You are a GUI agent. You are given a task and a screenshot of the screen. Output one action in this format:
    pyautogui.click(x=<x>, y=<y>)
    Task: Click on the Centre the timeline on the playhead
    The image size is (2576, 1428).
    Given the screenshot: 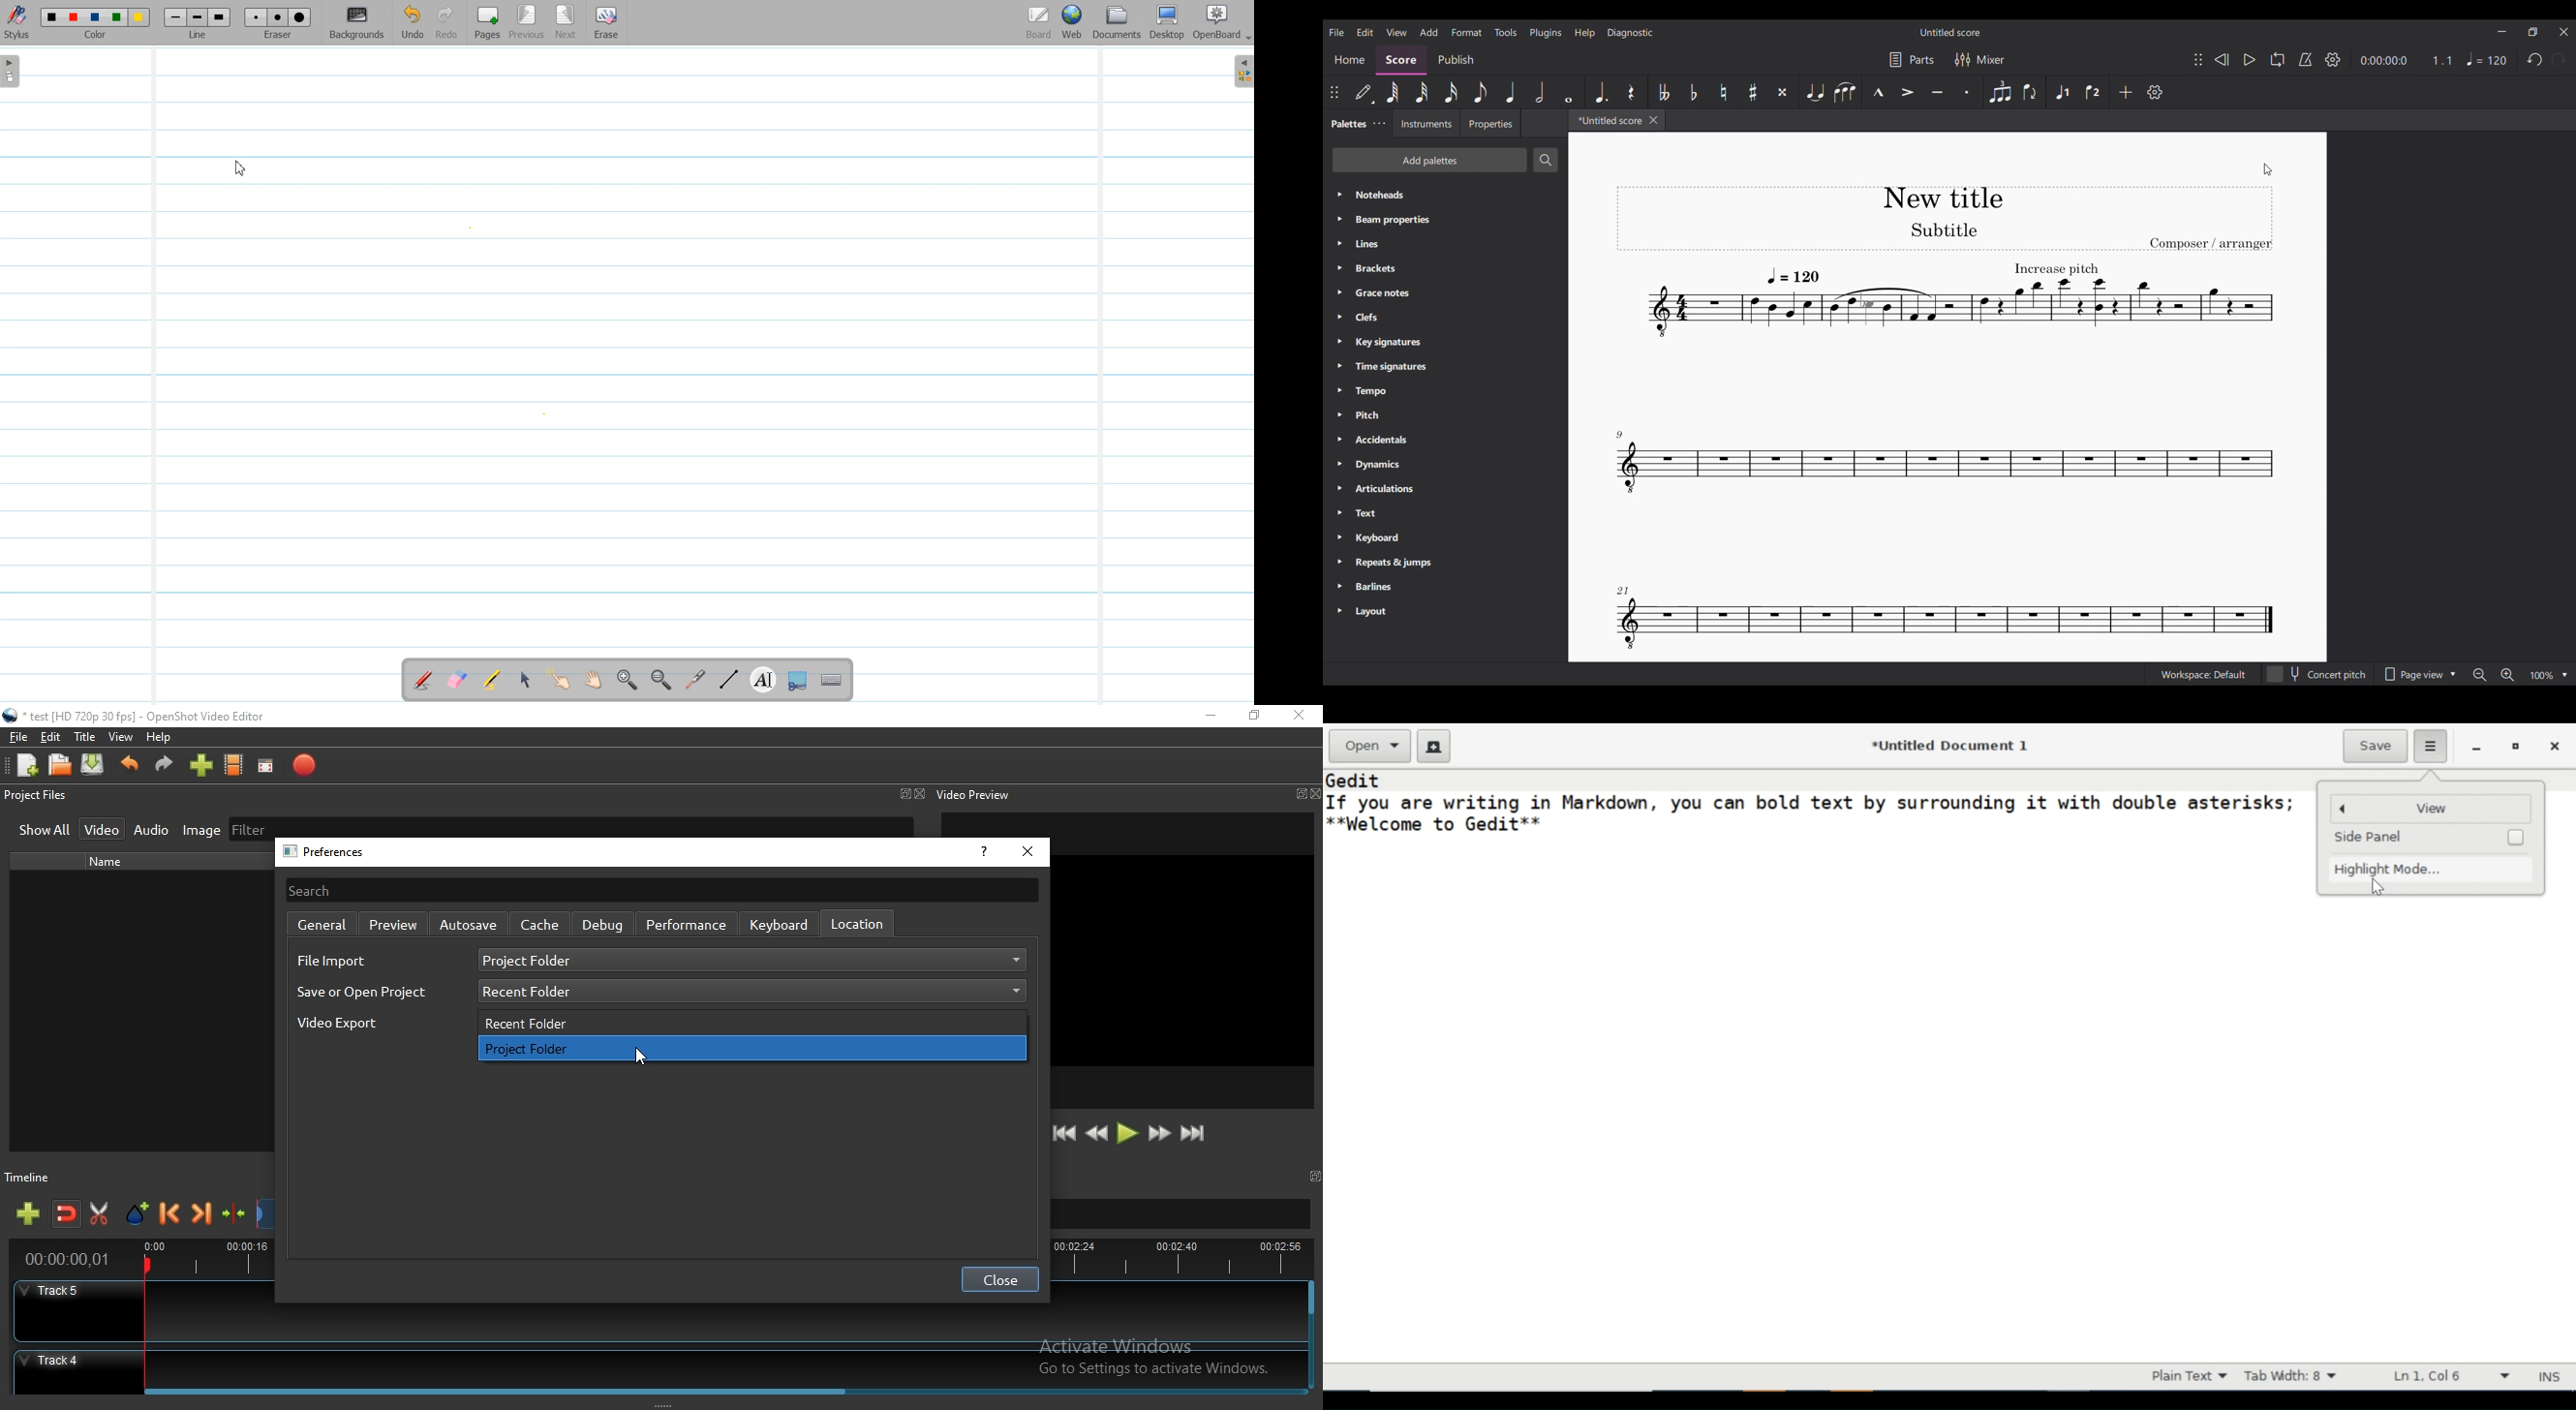 What is the action you would take?
    pyautogui.click(x=234, y=1217)
    